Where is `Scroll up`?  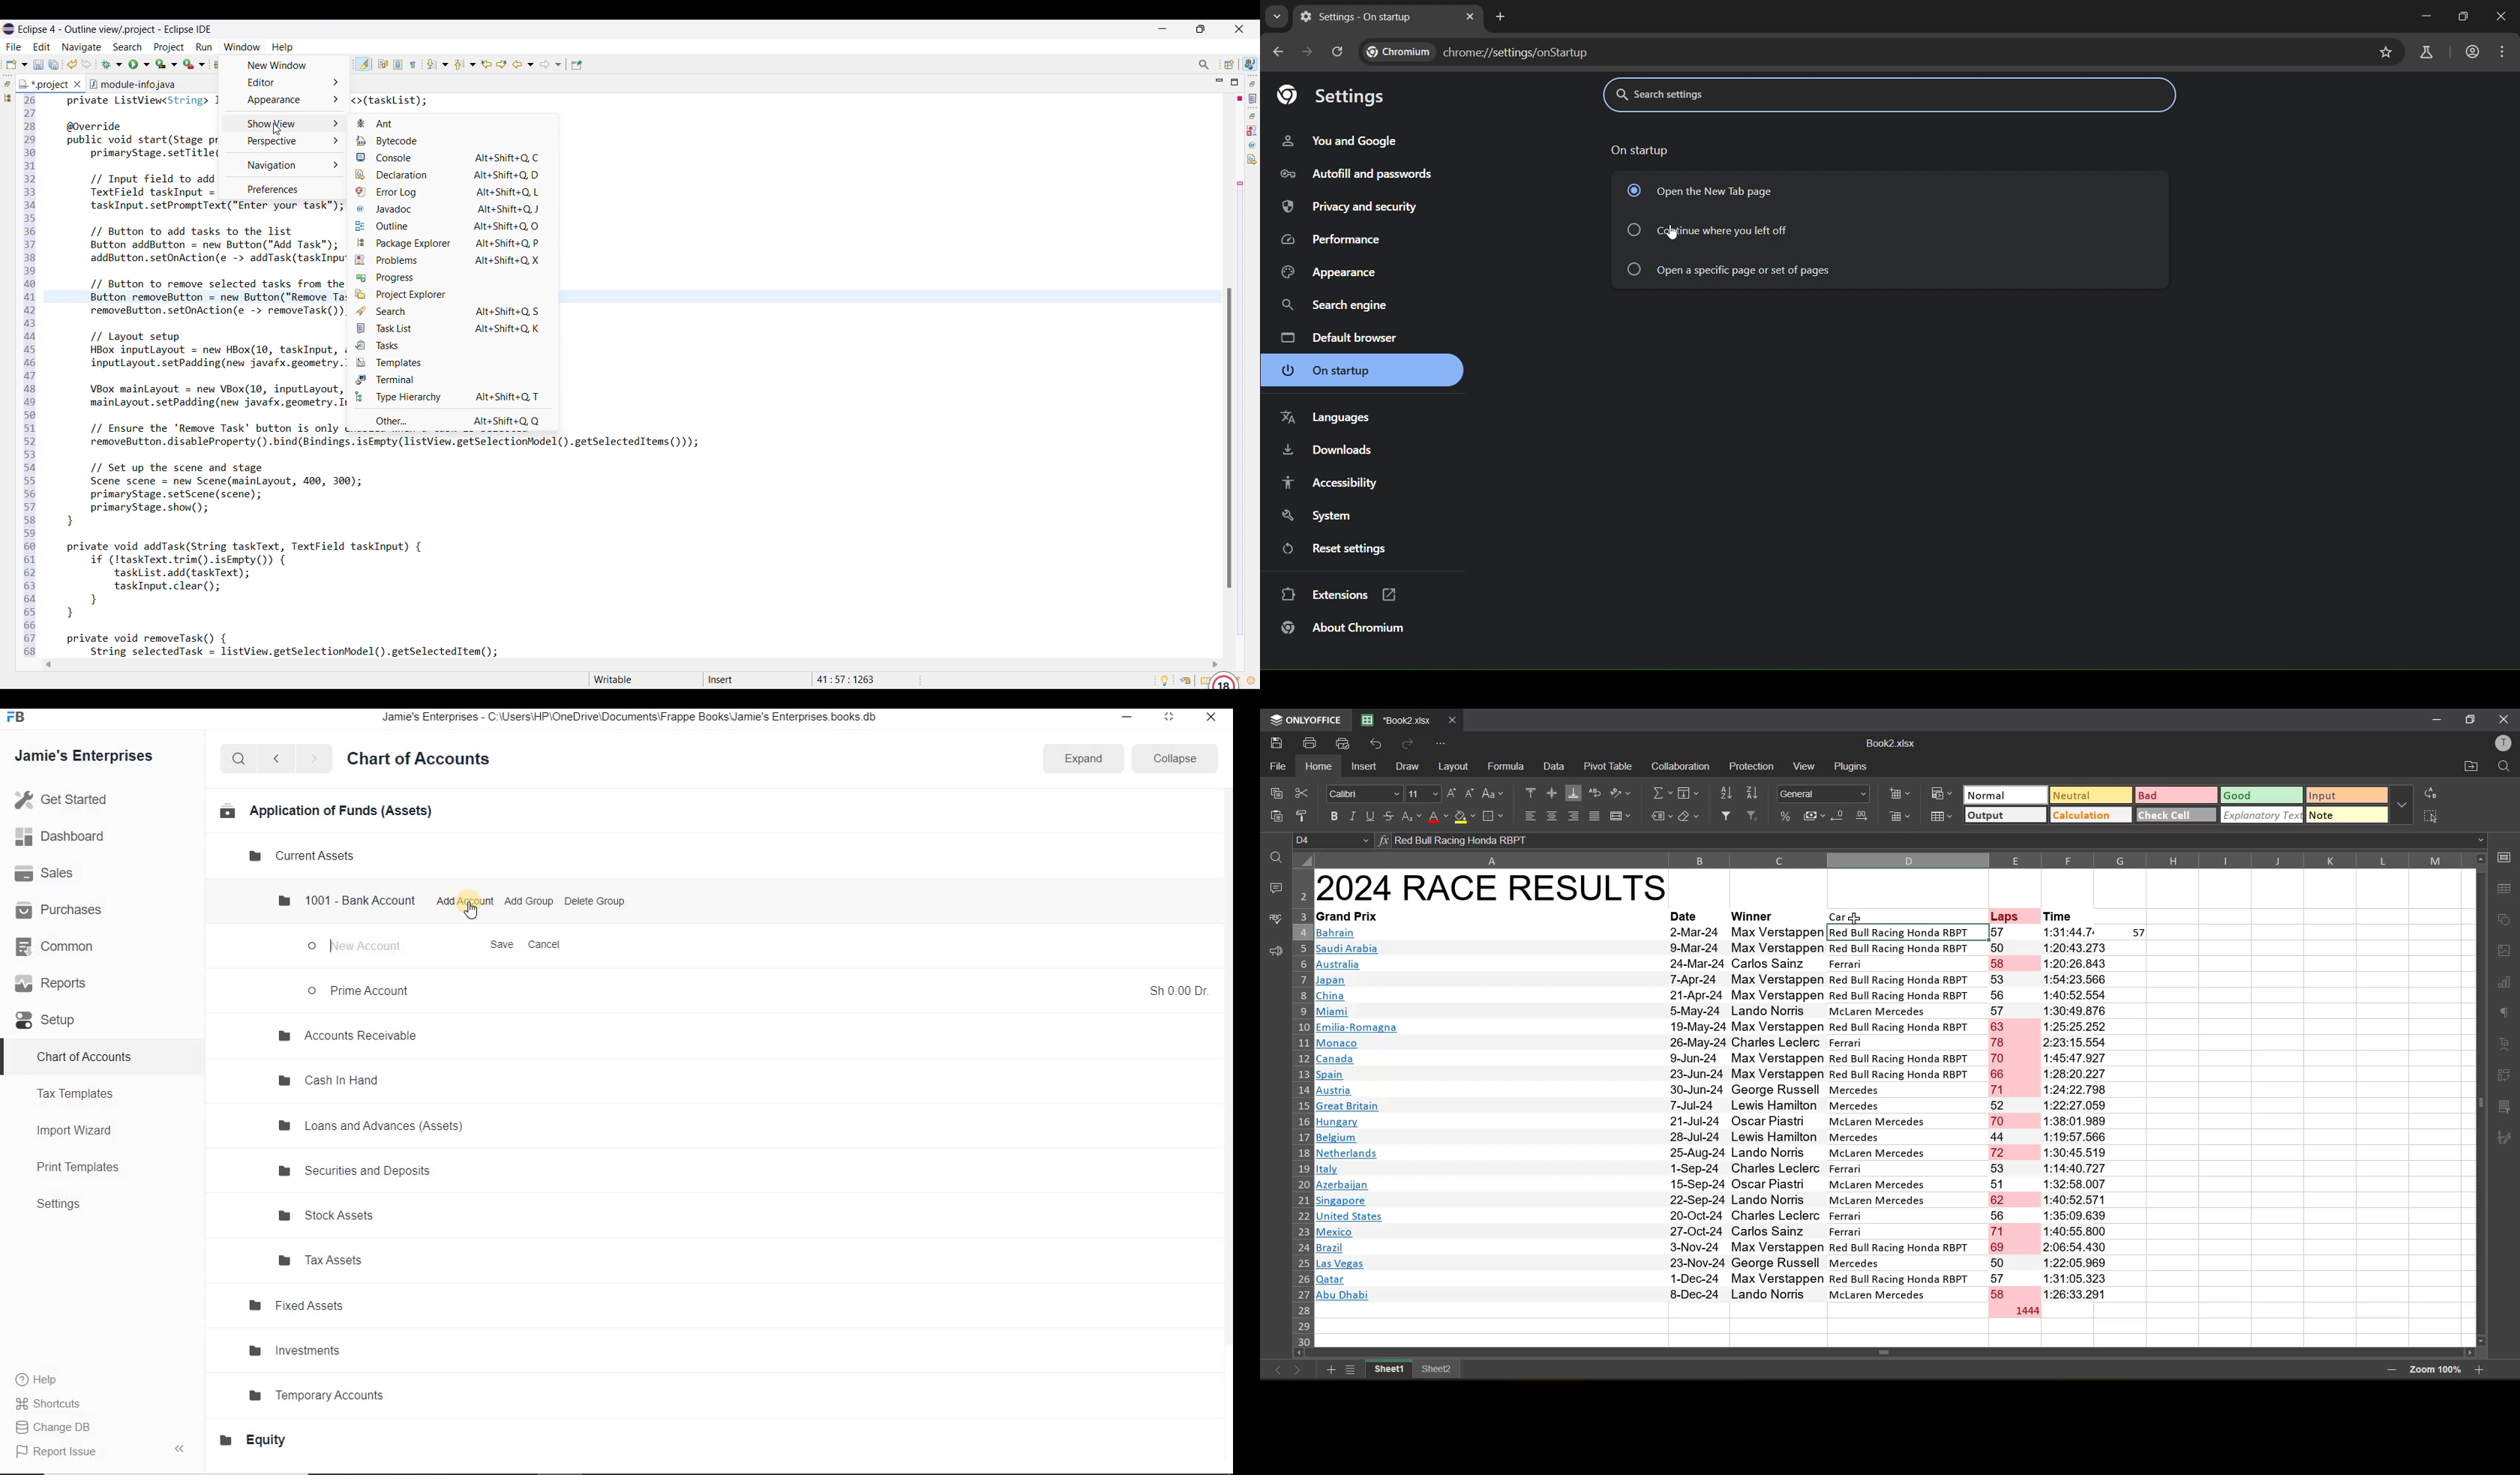
Scroll up is located at coordinates (2479, 858).